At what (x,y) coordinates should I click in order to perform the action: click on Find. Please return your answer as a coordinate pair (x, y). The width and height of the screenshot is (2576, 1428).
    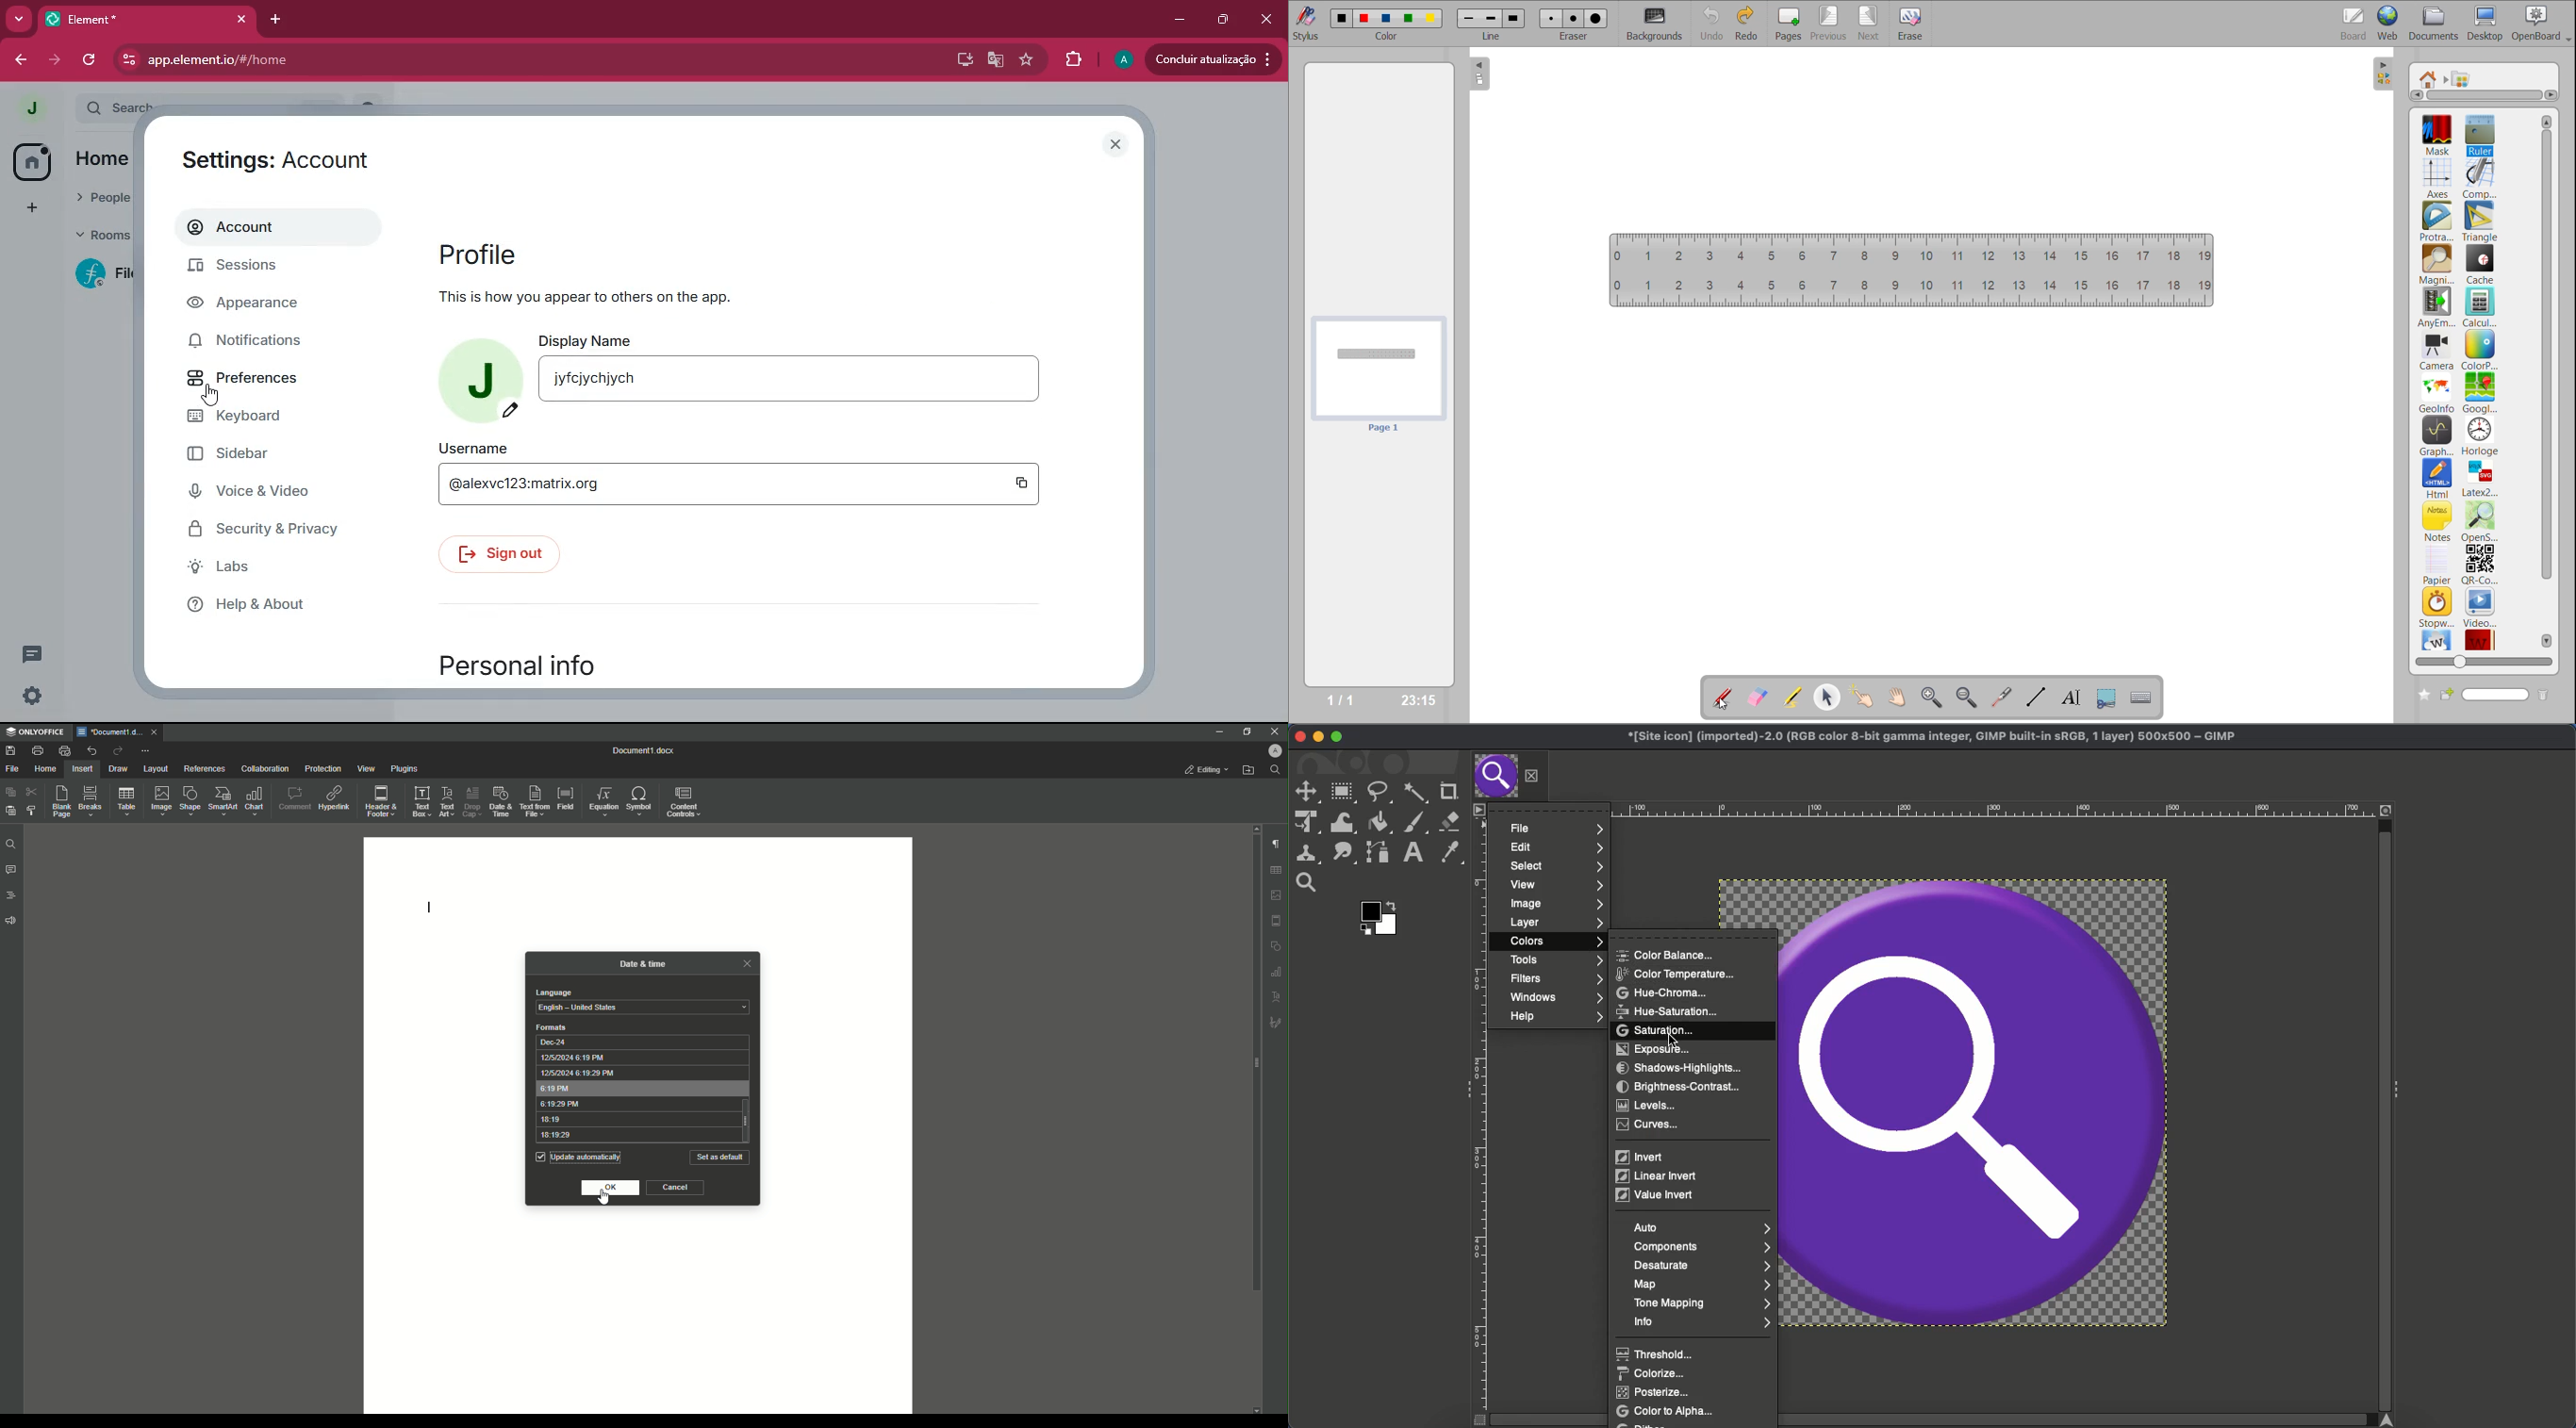
    Looking at the image, I should click on (1275, 770).